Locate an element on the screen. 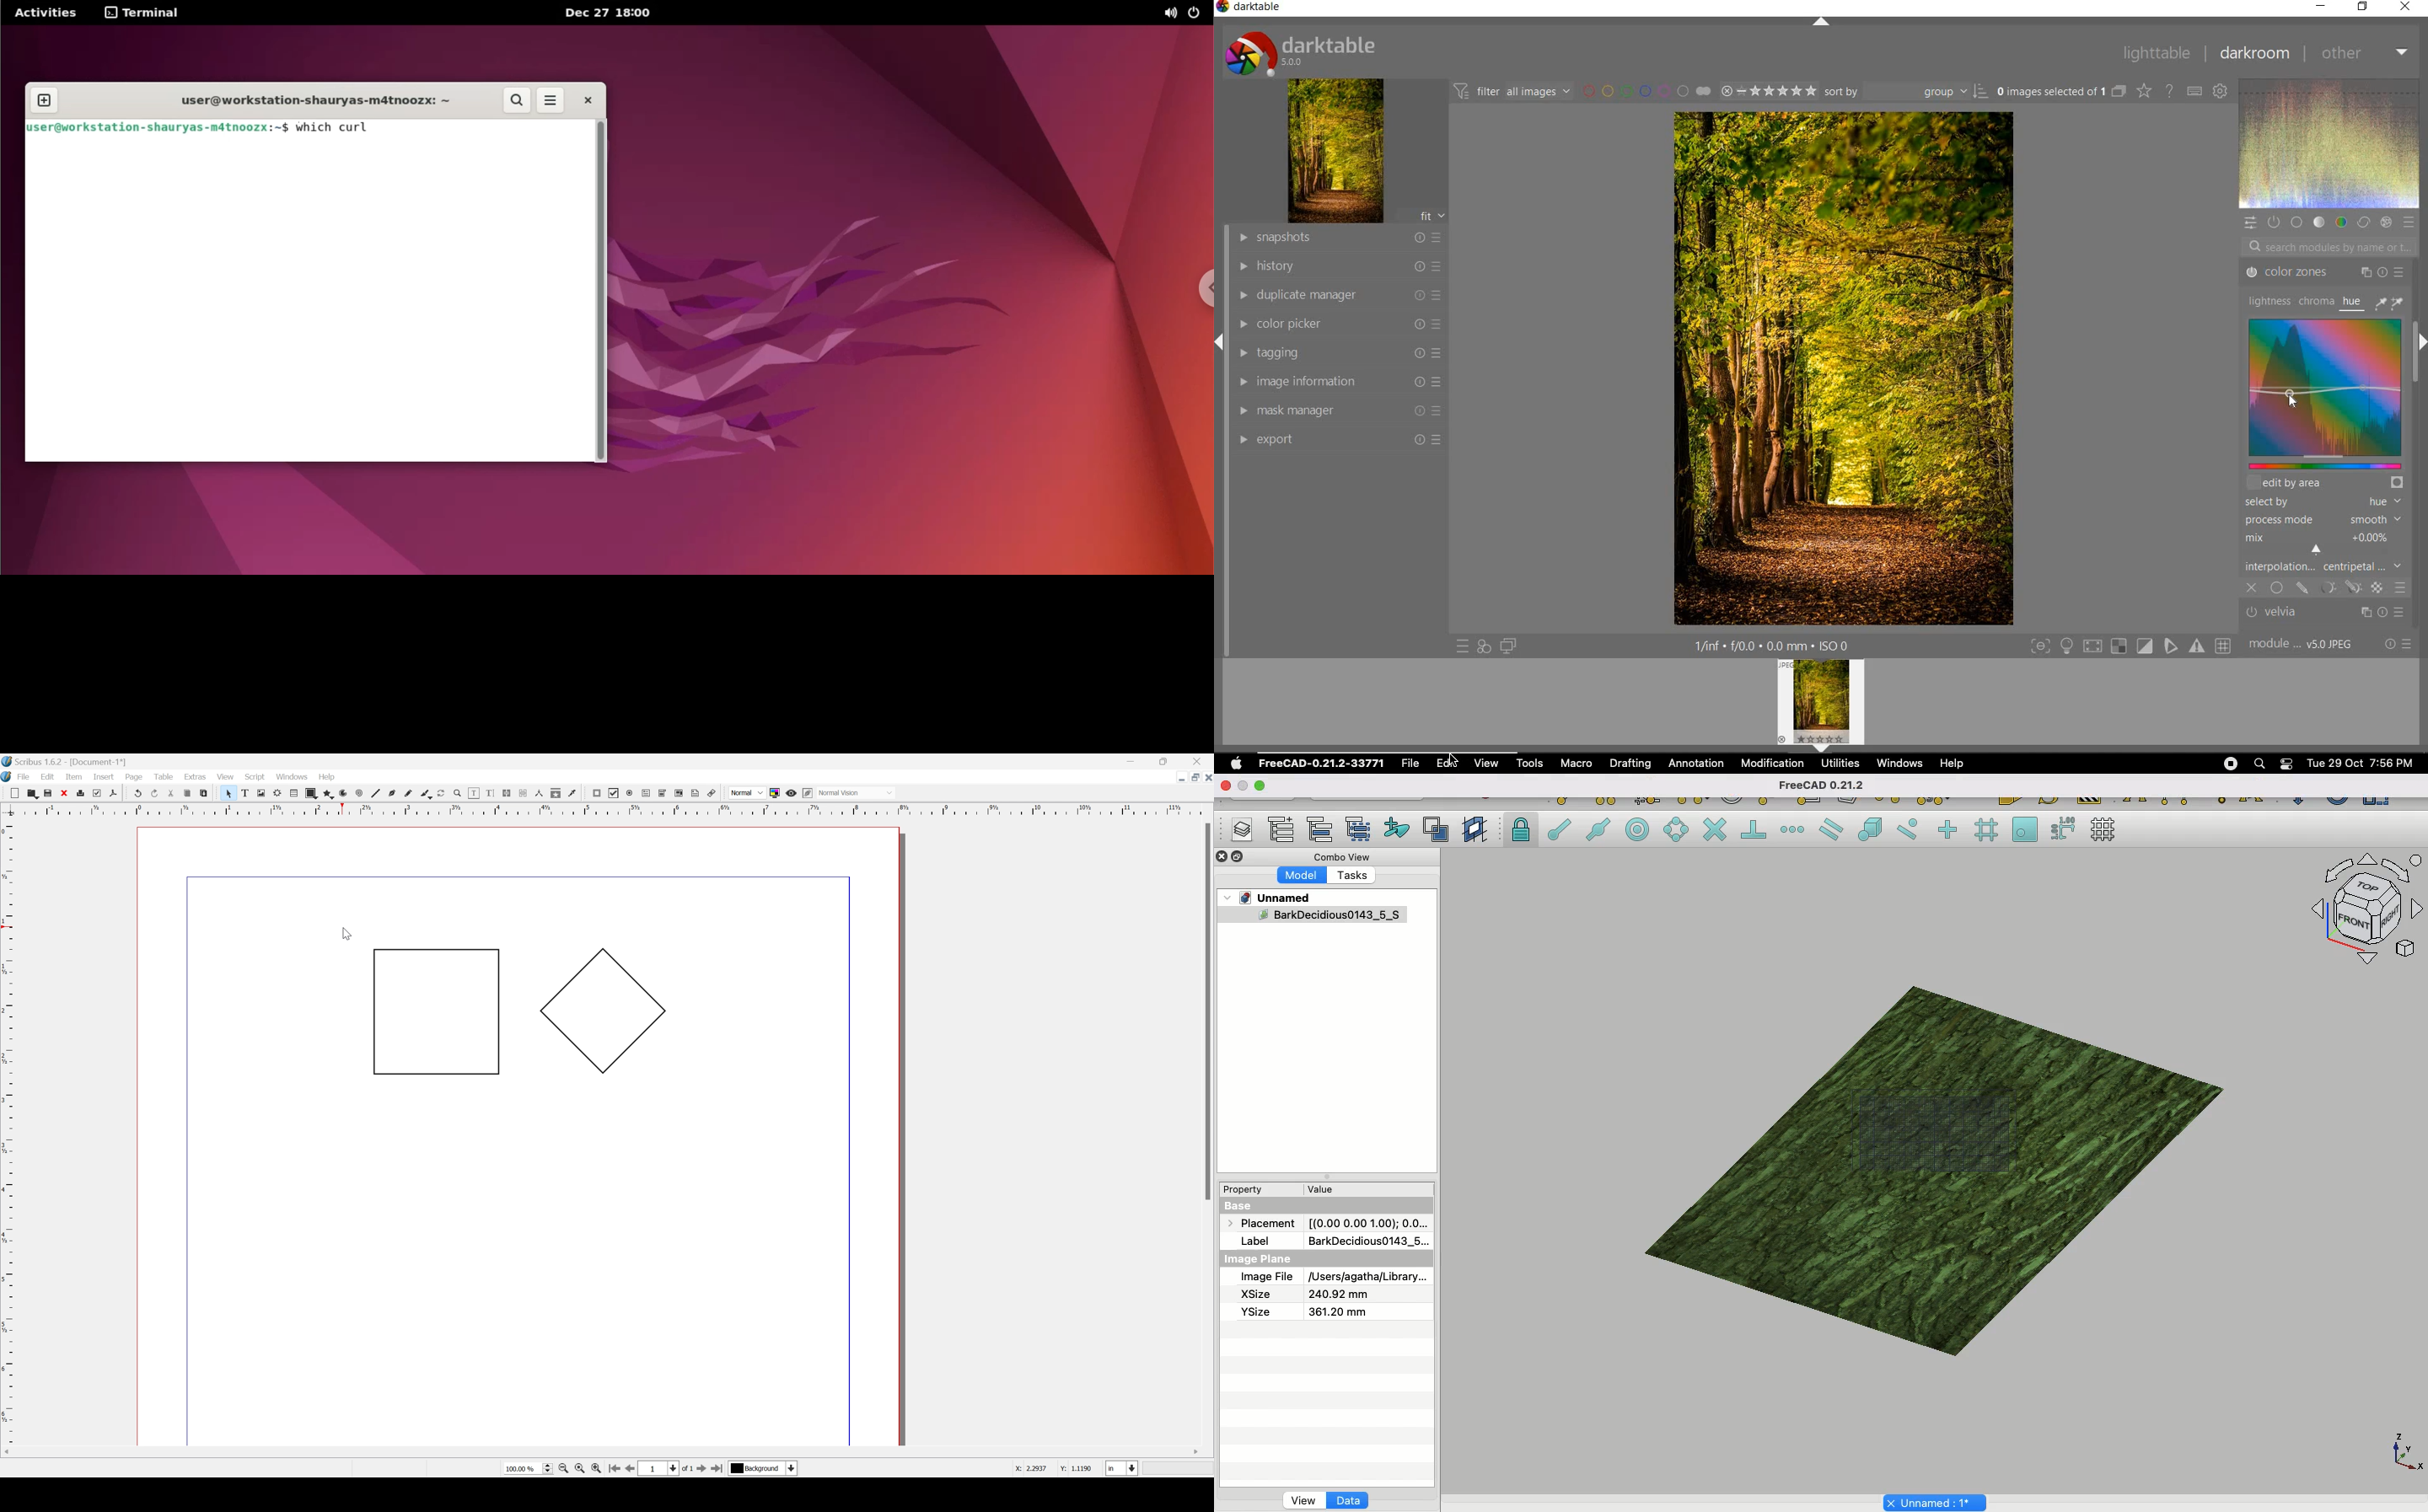 This screenshot has width=2436, height=1512. Toggle grid is located at coordinates (2104, 829).